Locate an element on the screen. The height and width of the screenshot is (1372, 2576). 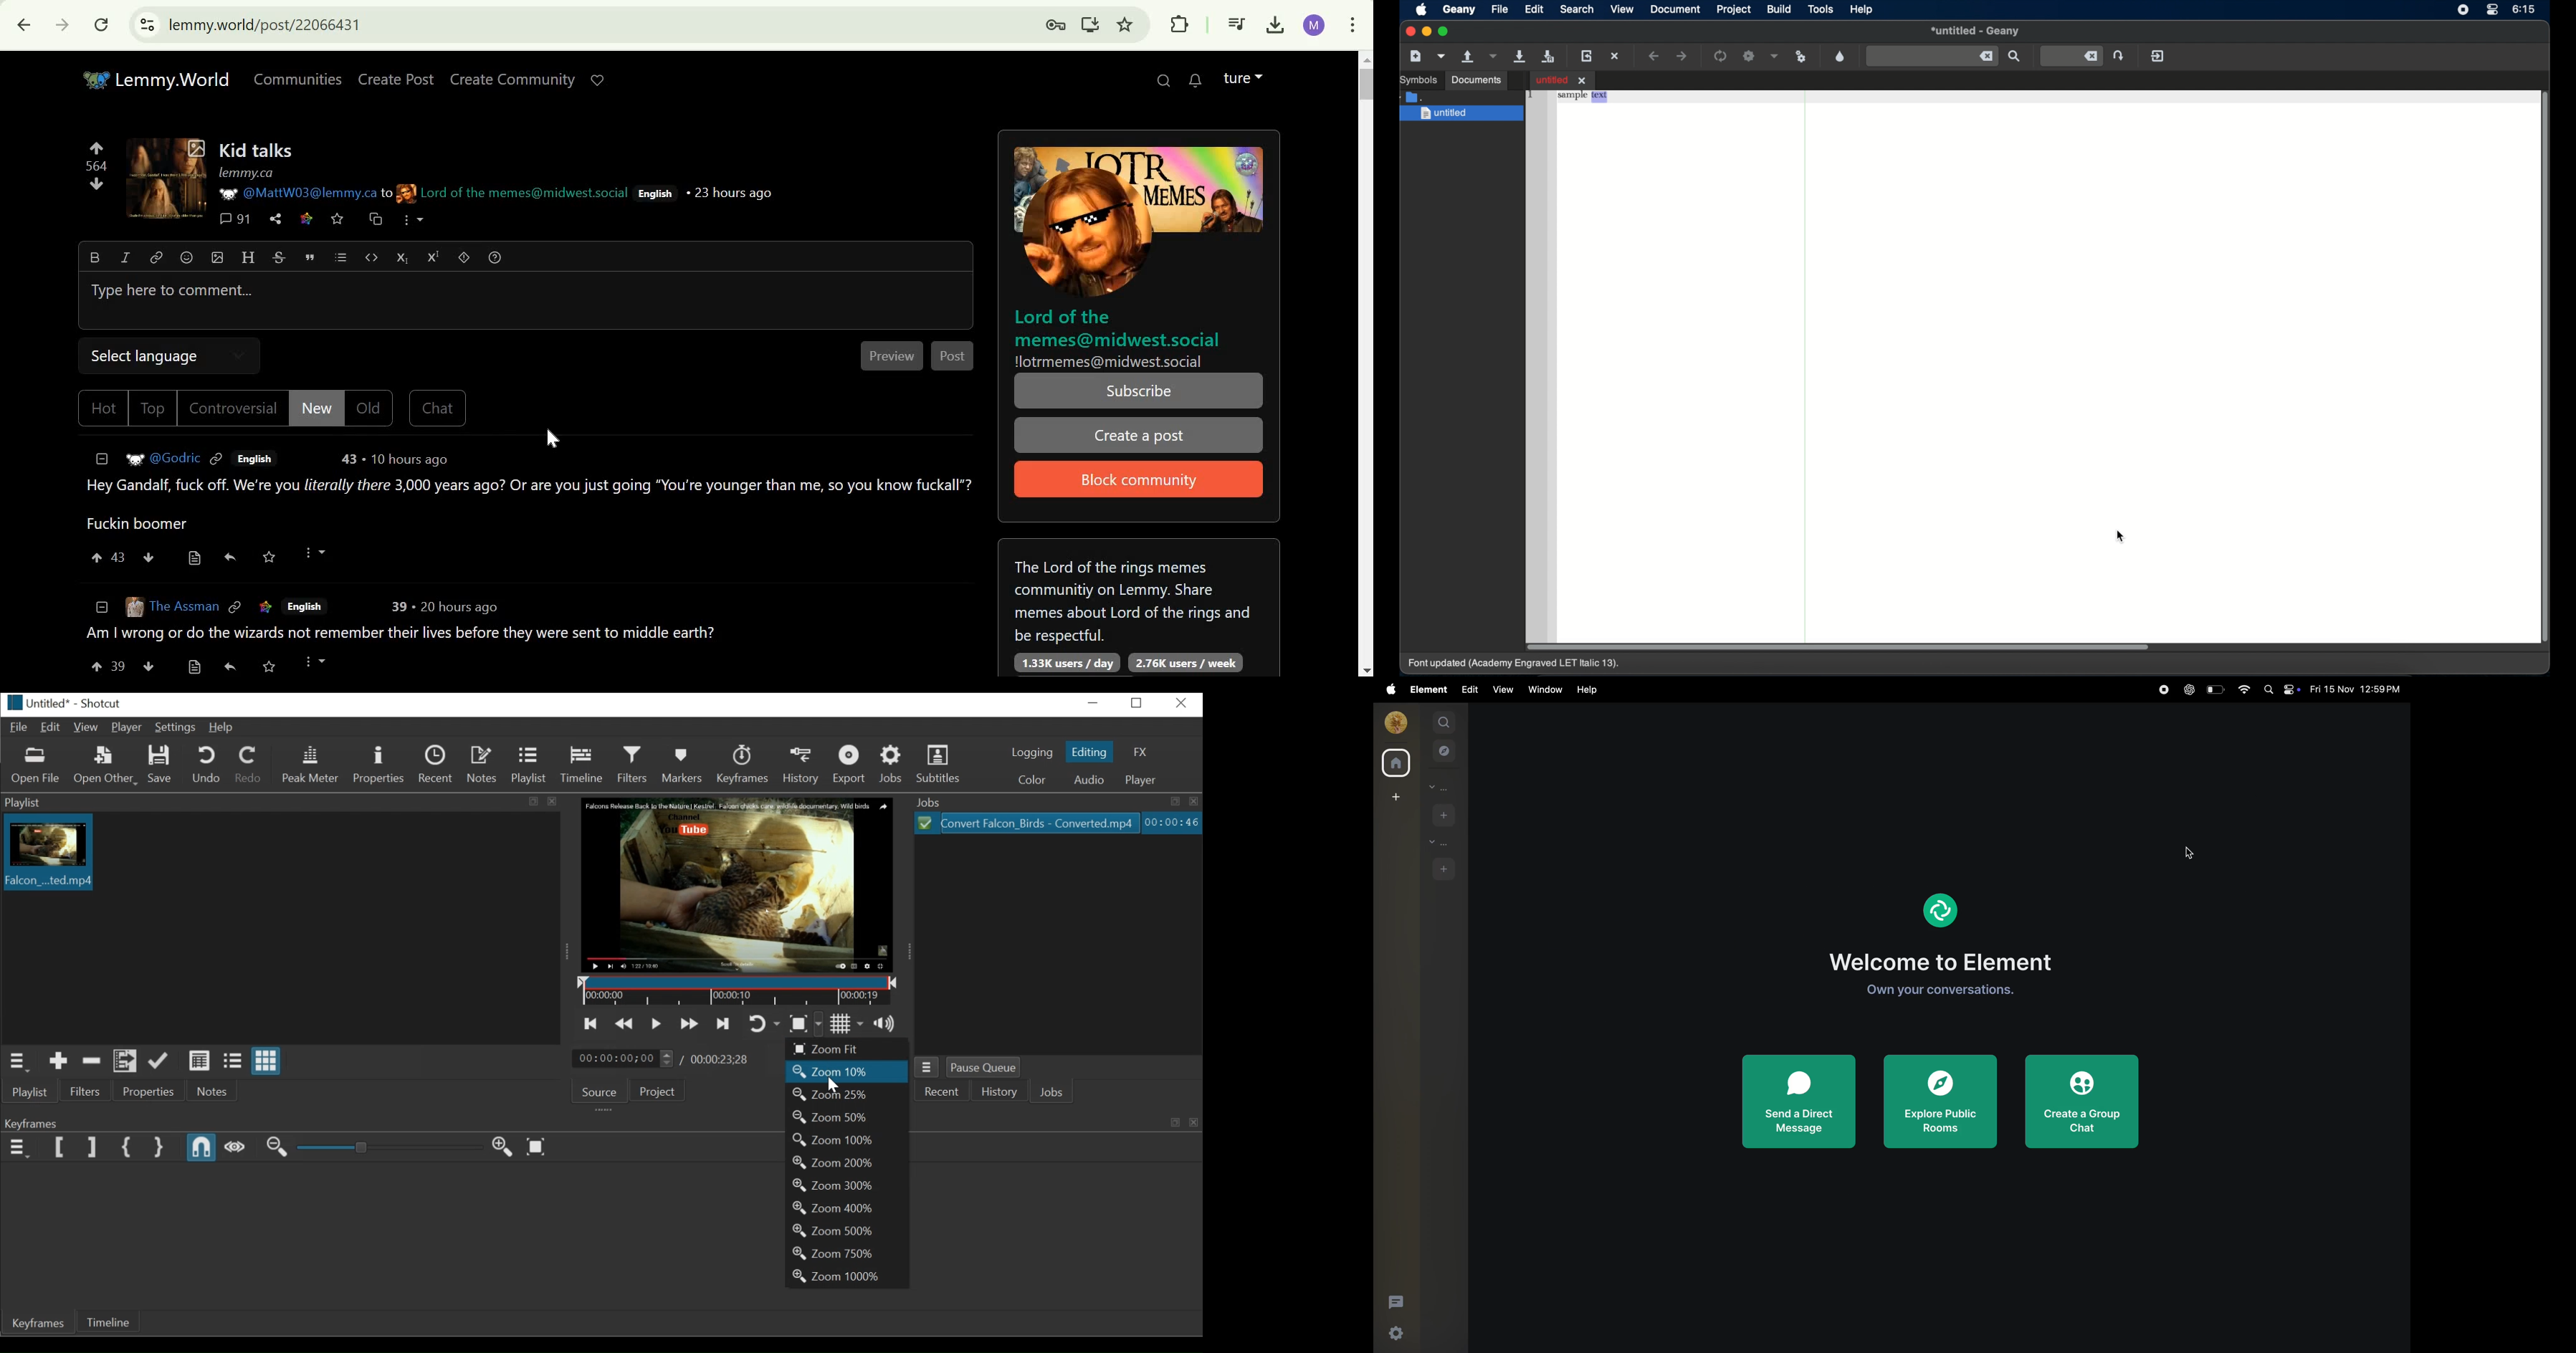
Create Post is located at coordinates (397, 79).